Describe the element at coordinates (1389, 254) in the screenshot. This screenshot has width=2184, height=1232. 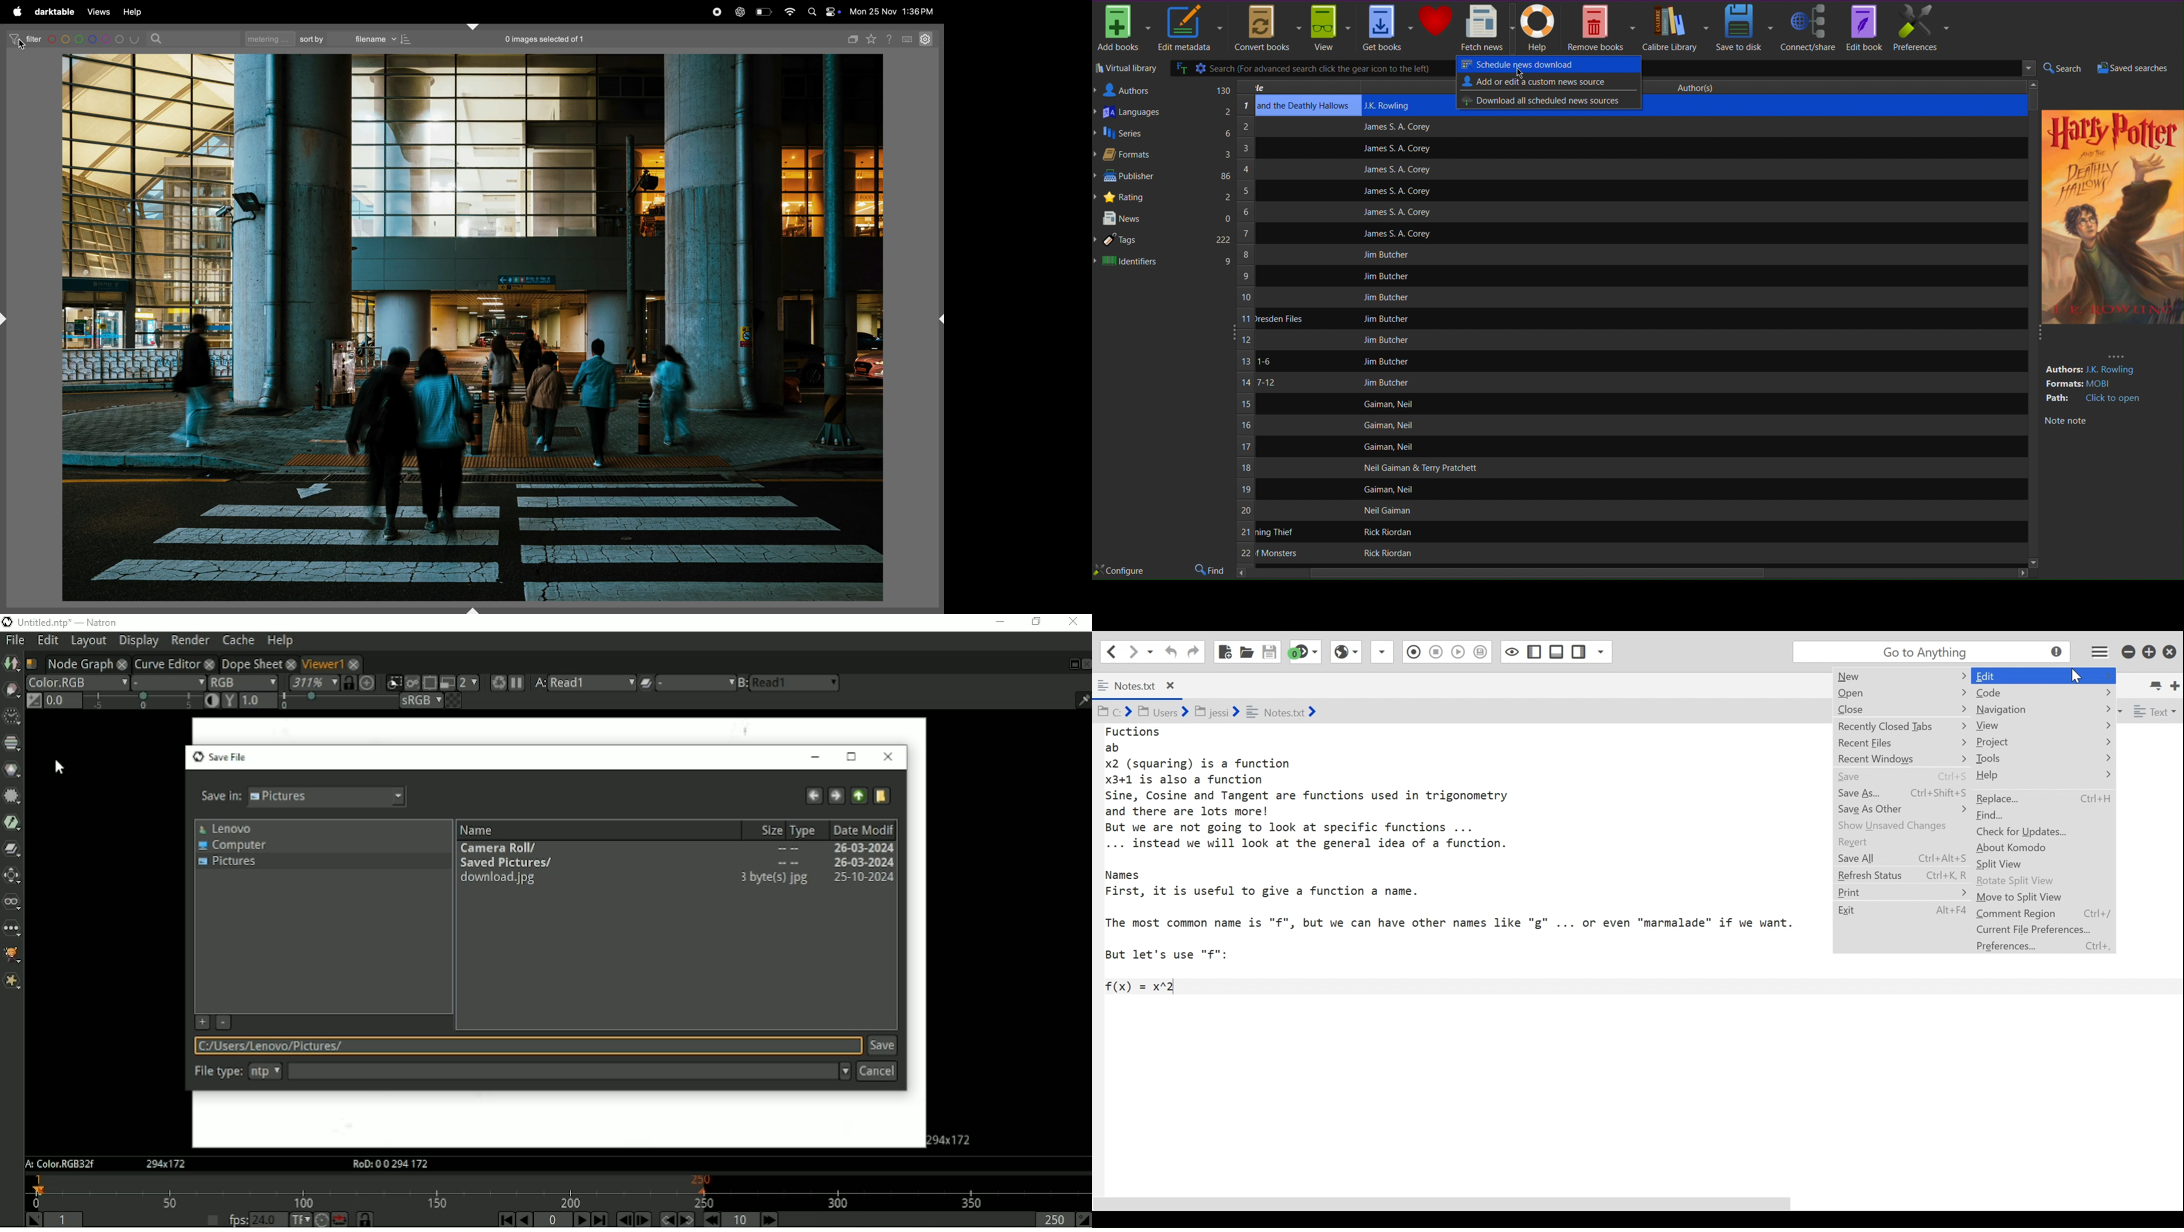
I see `Jim butcher` at that location.